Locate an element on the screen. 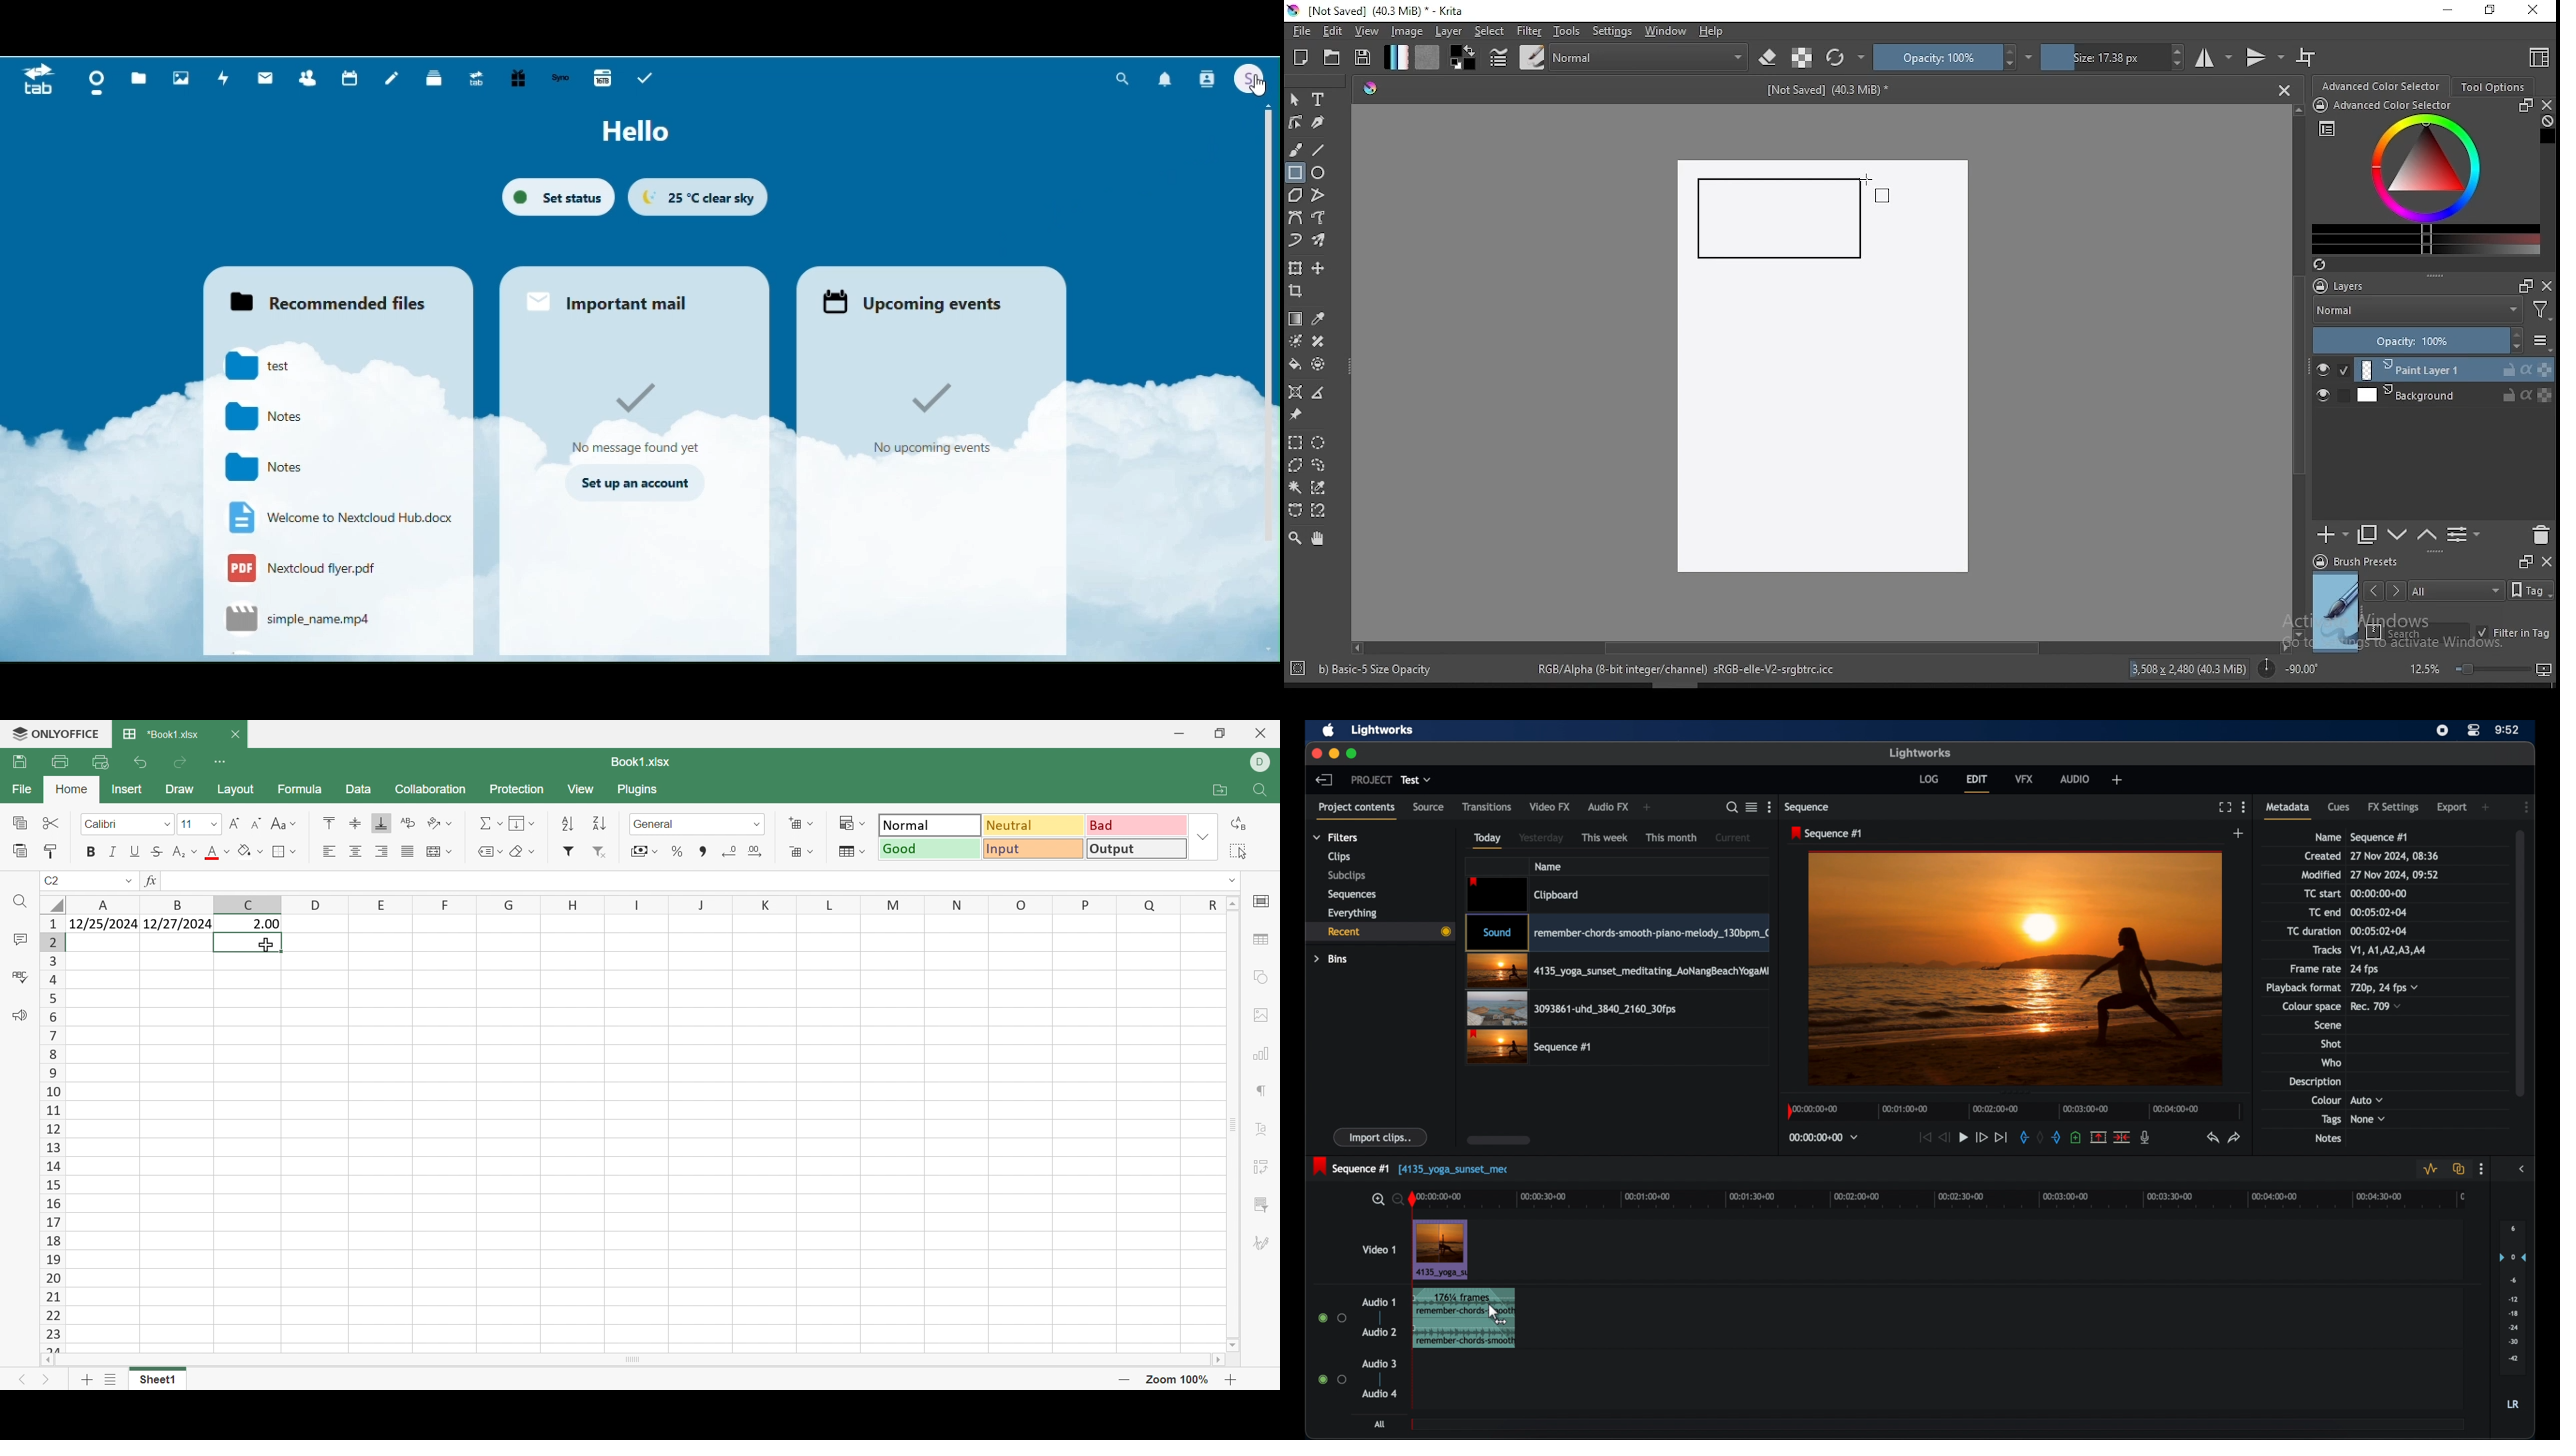 The height and width of the screenshot is (1456, 2576). smart patch tool is located at coordinates (1318, 341).